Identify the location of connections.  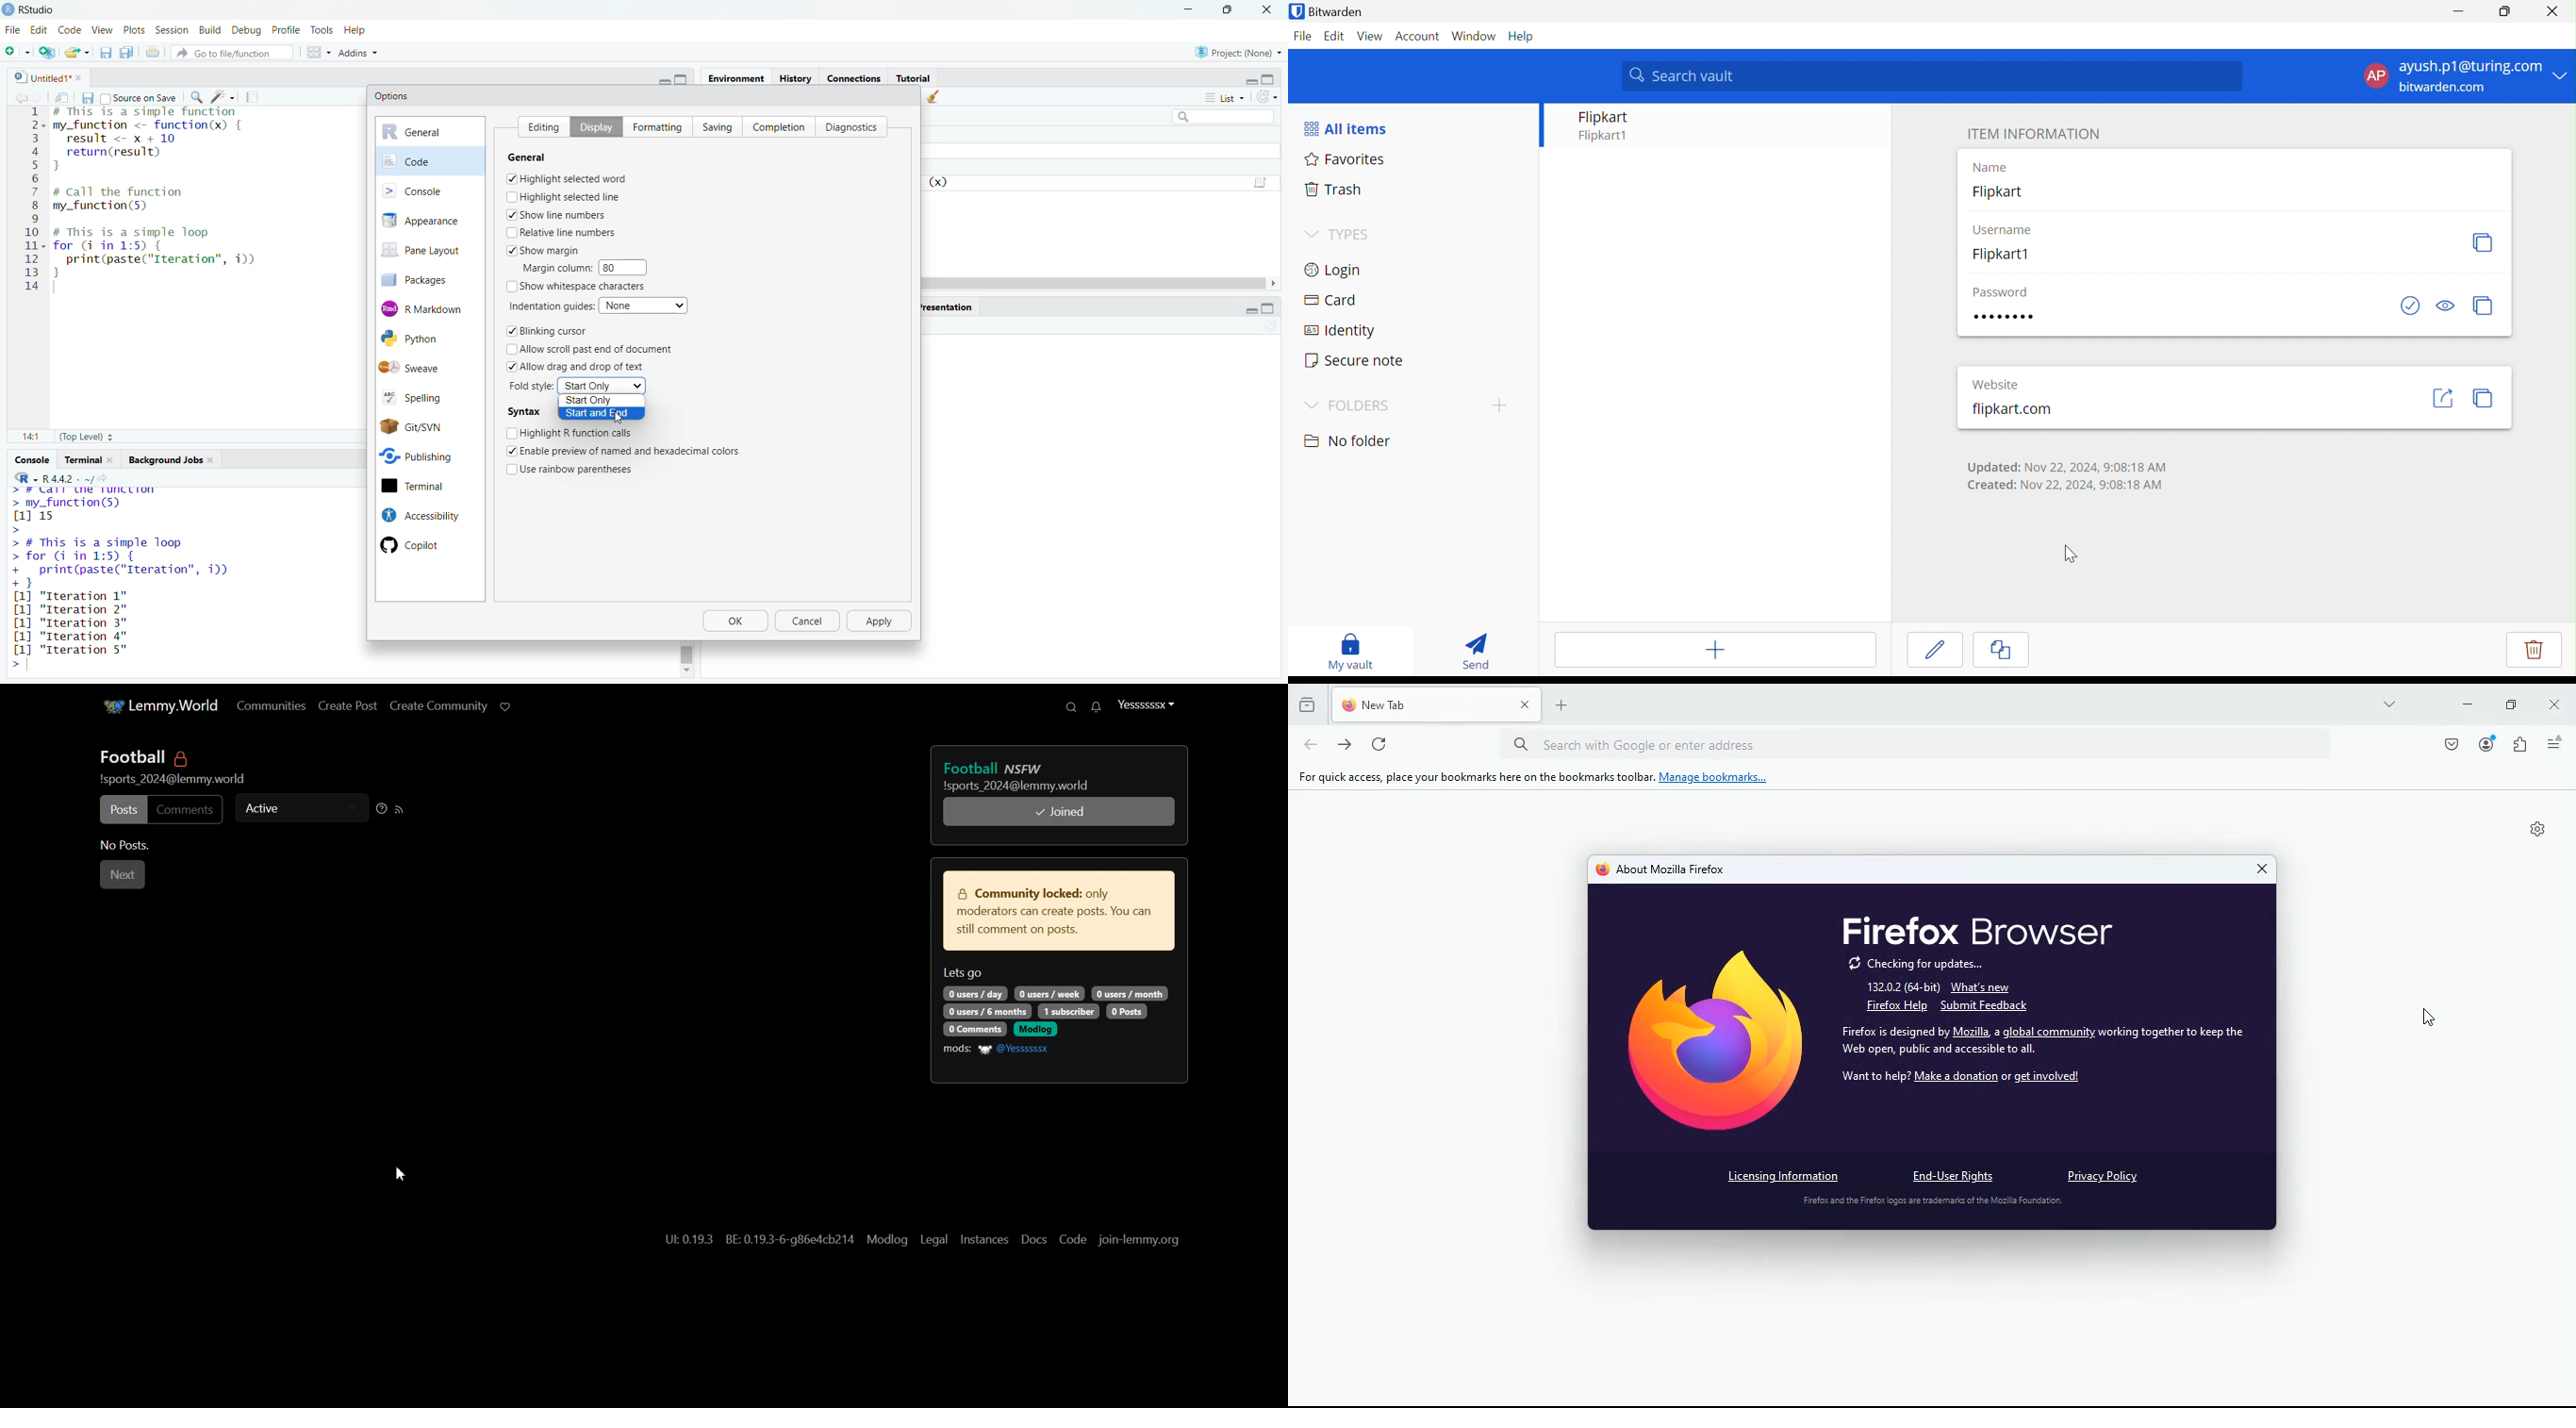
(853, 76).